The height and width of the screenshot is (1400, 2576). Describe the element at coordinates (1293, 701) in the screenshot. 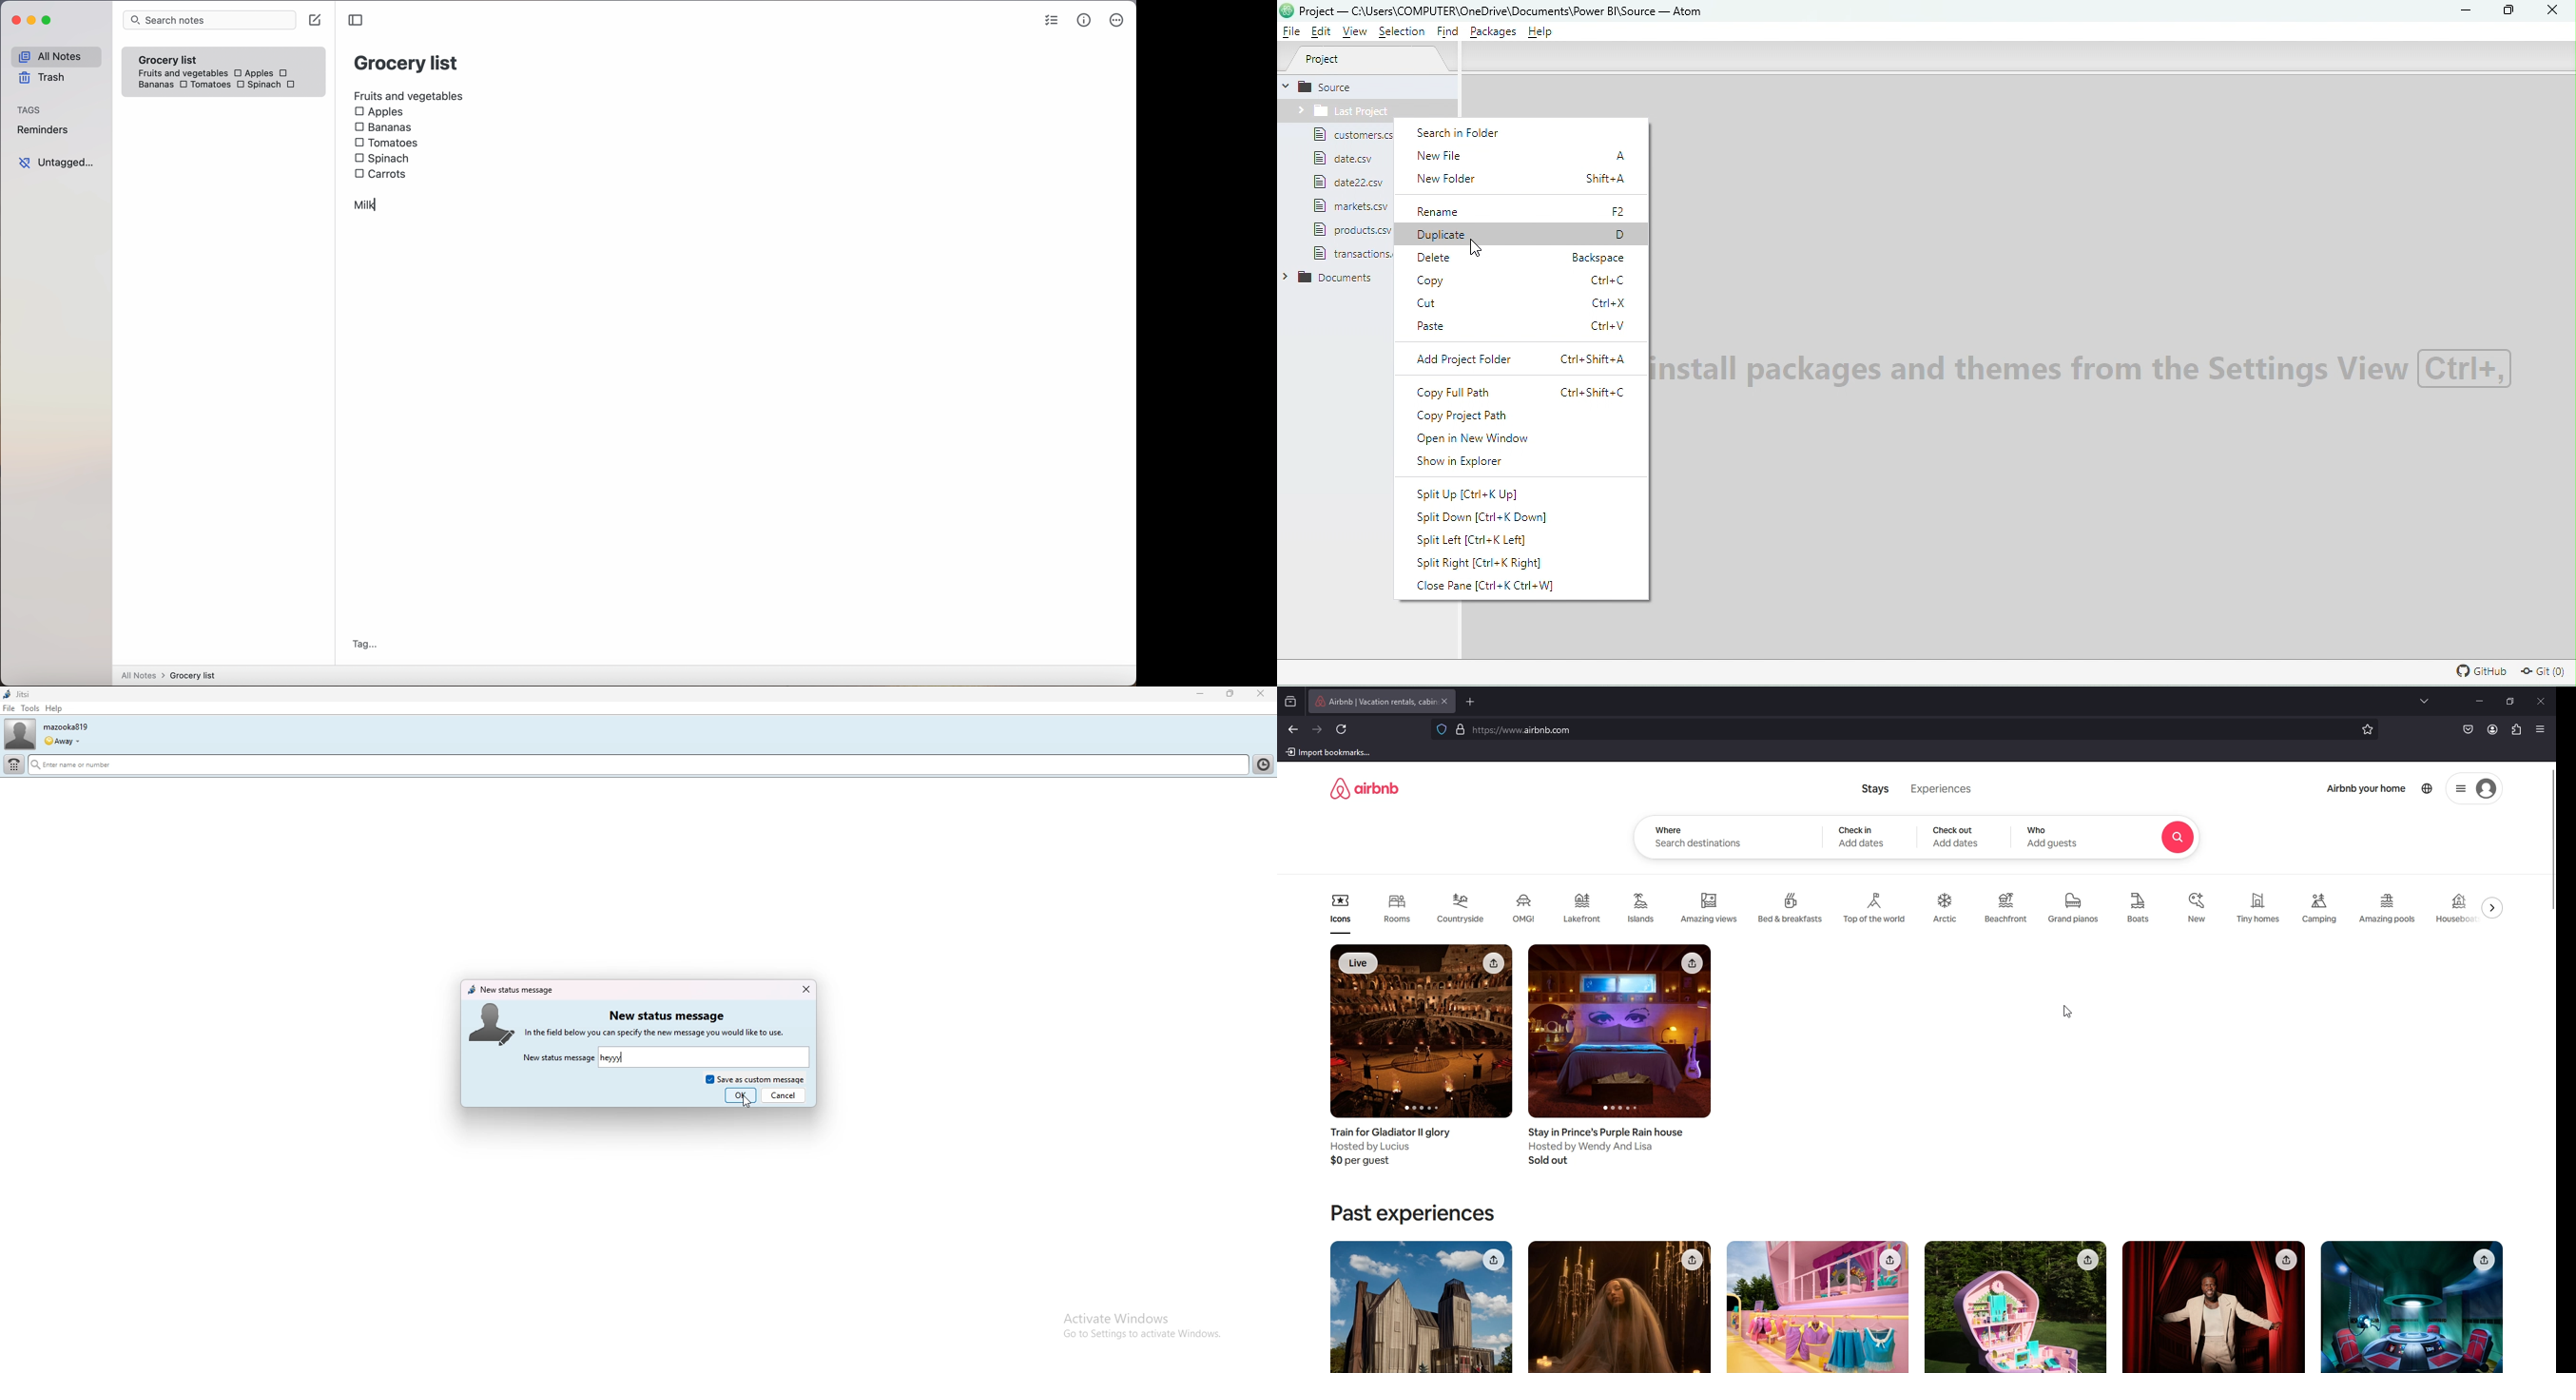

I see `recent browsing` at that location.